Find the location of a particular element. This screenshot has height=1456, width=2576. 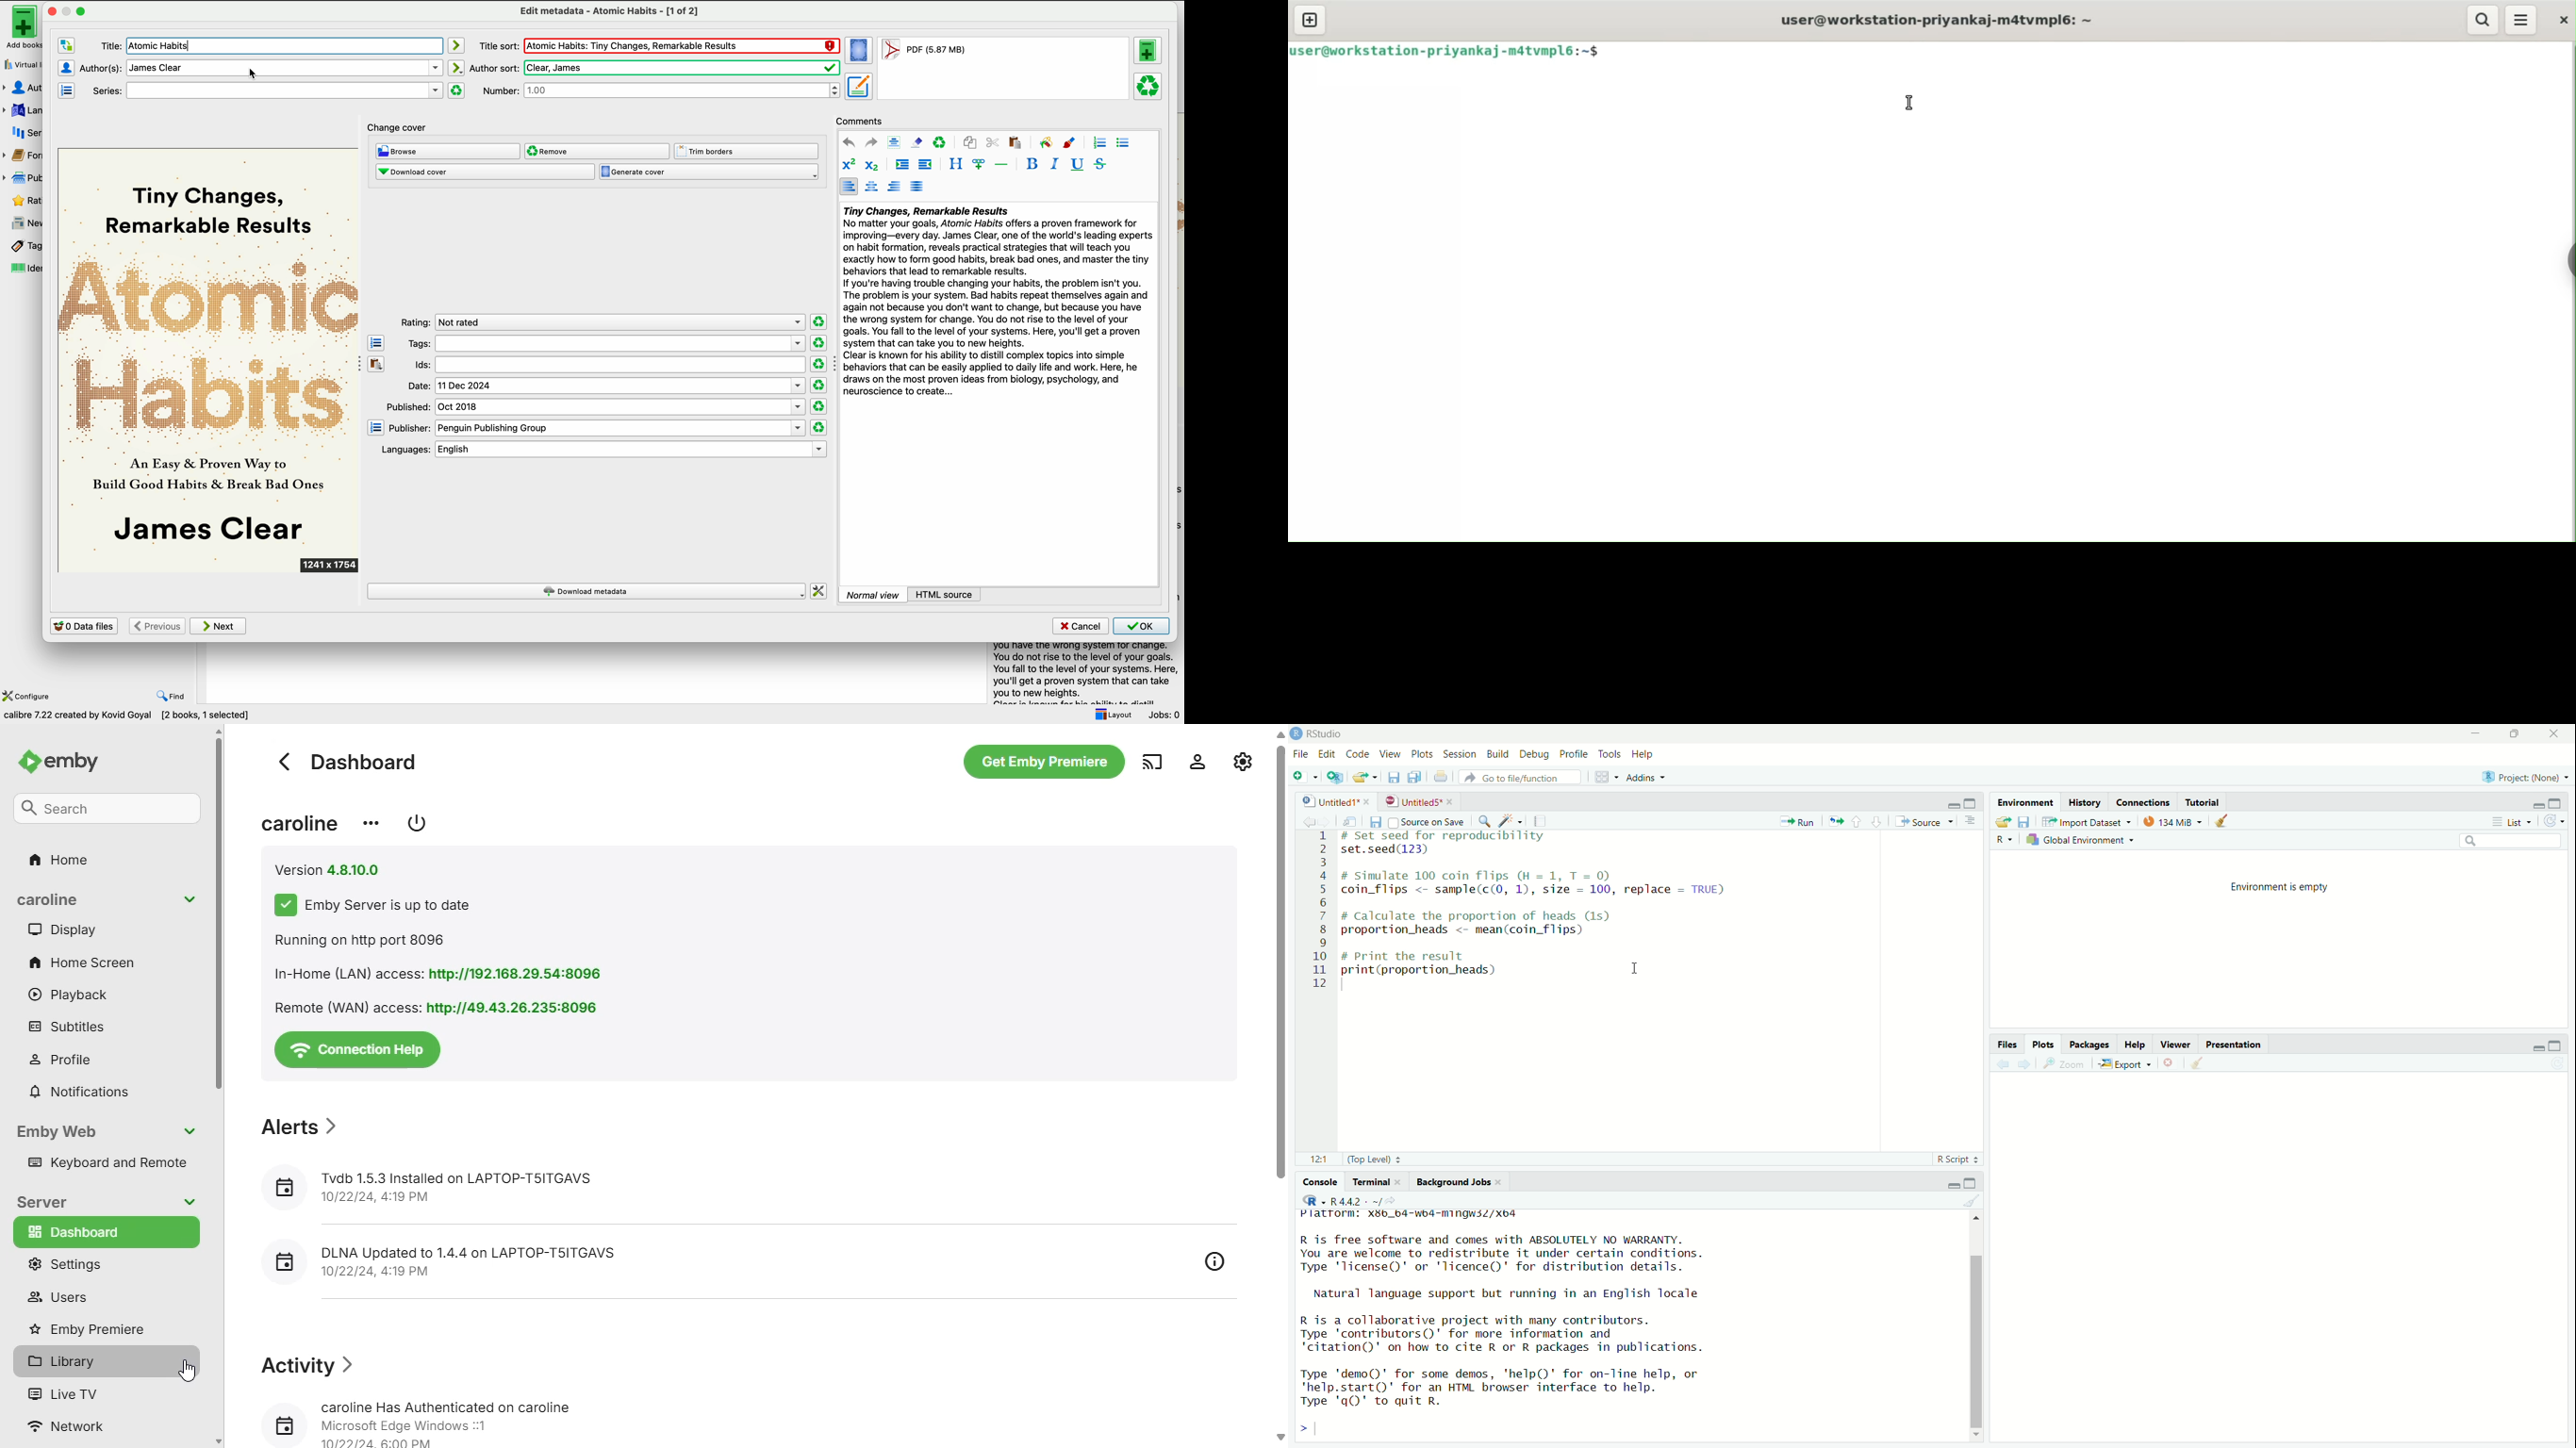

proportion_heads <- mean(coin_t1ips) is located at coordinates (1477, 932).